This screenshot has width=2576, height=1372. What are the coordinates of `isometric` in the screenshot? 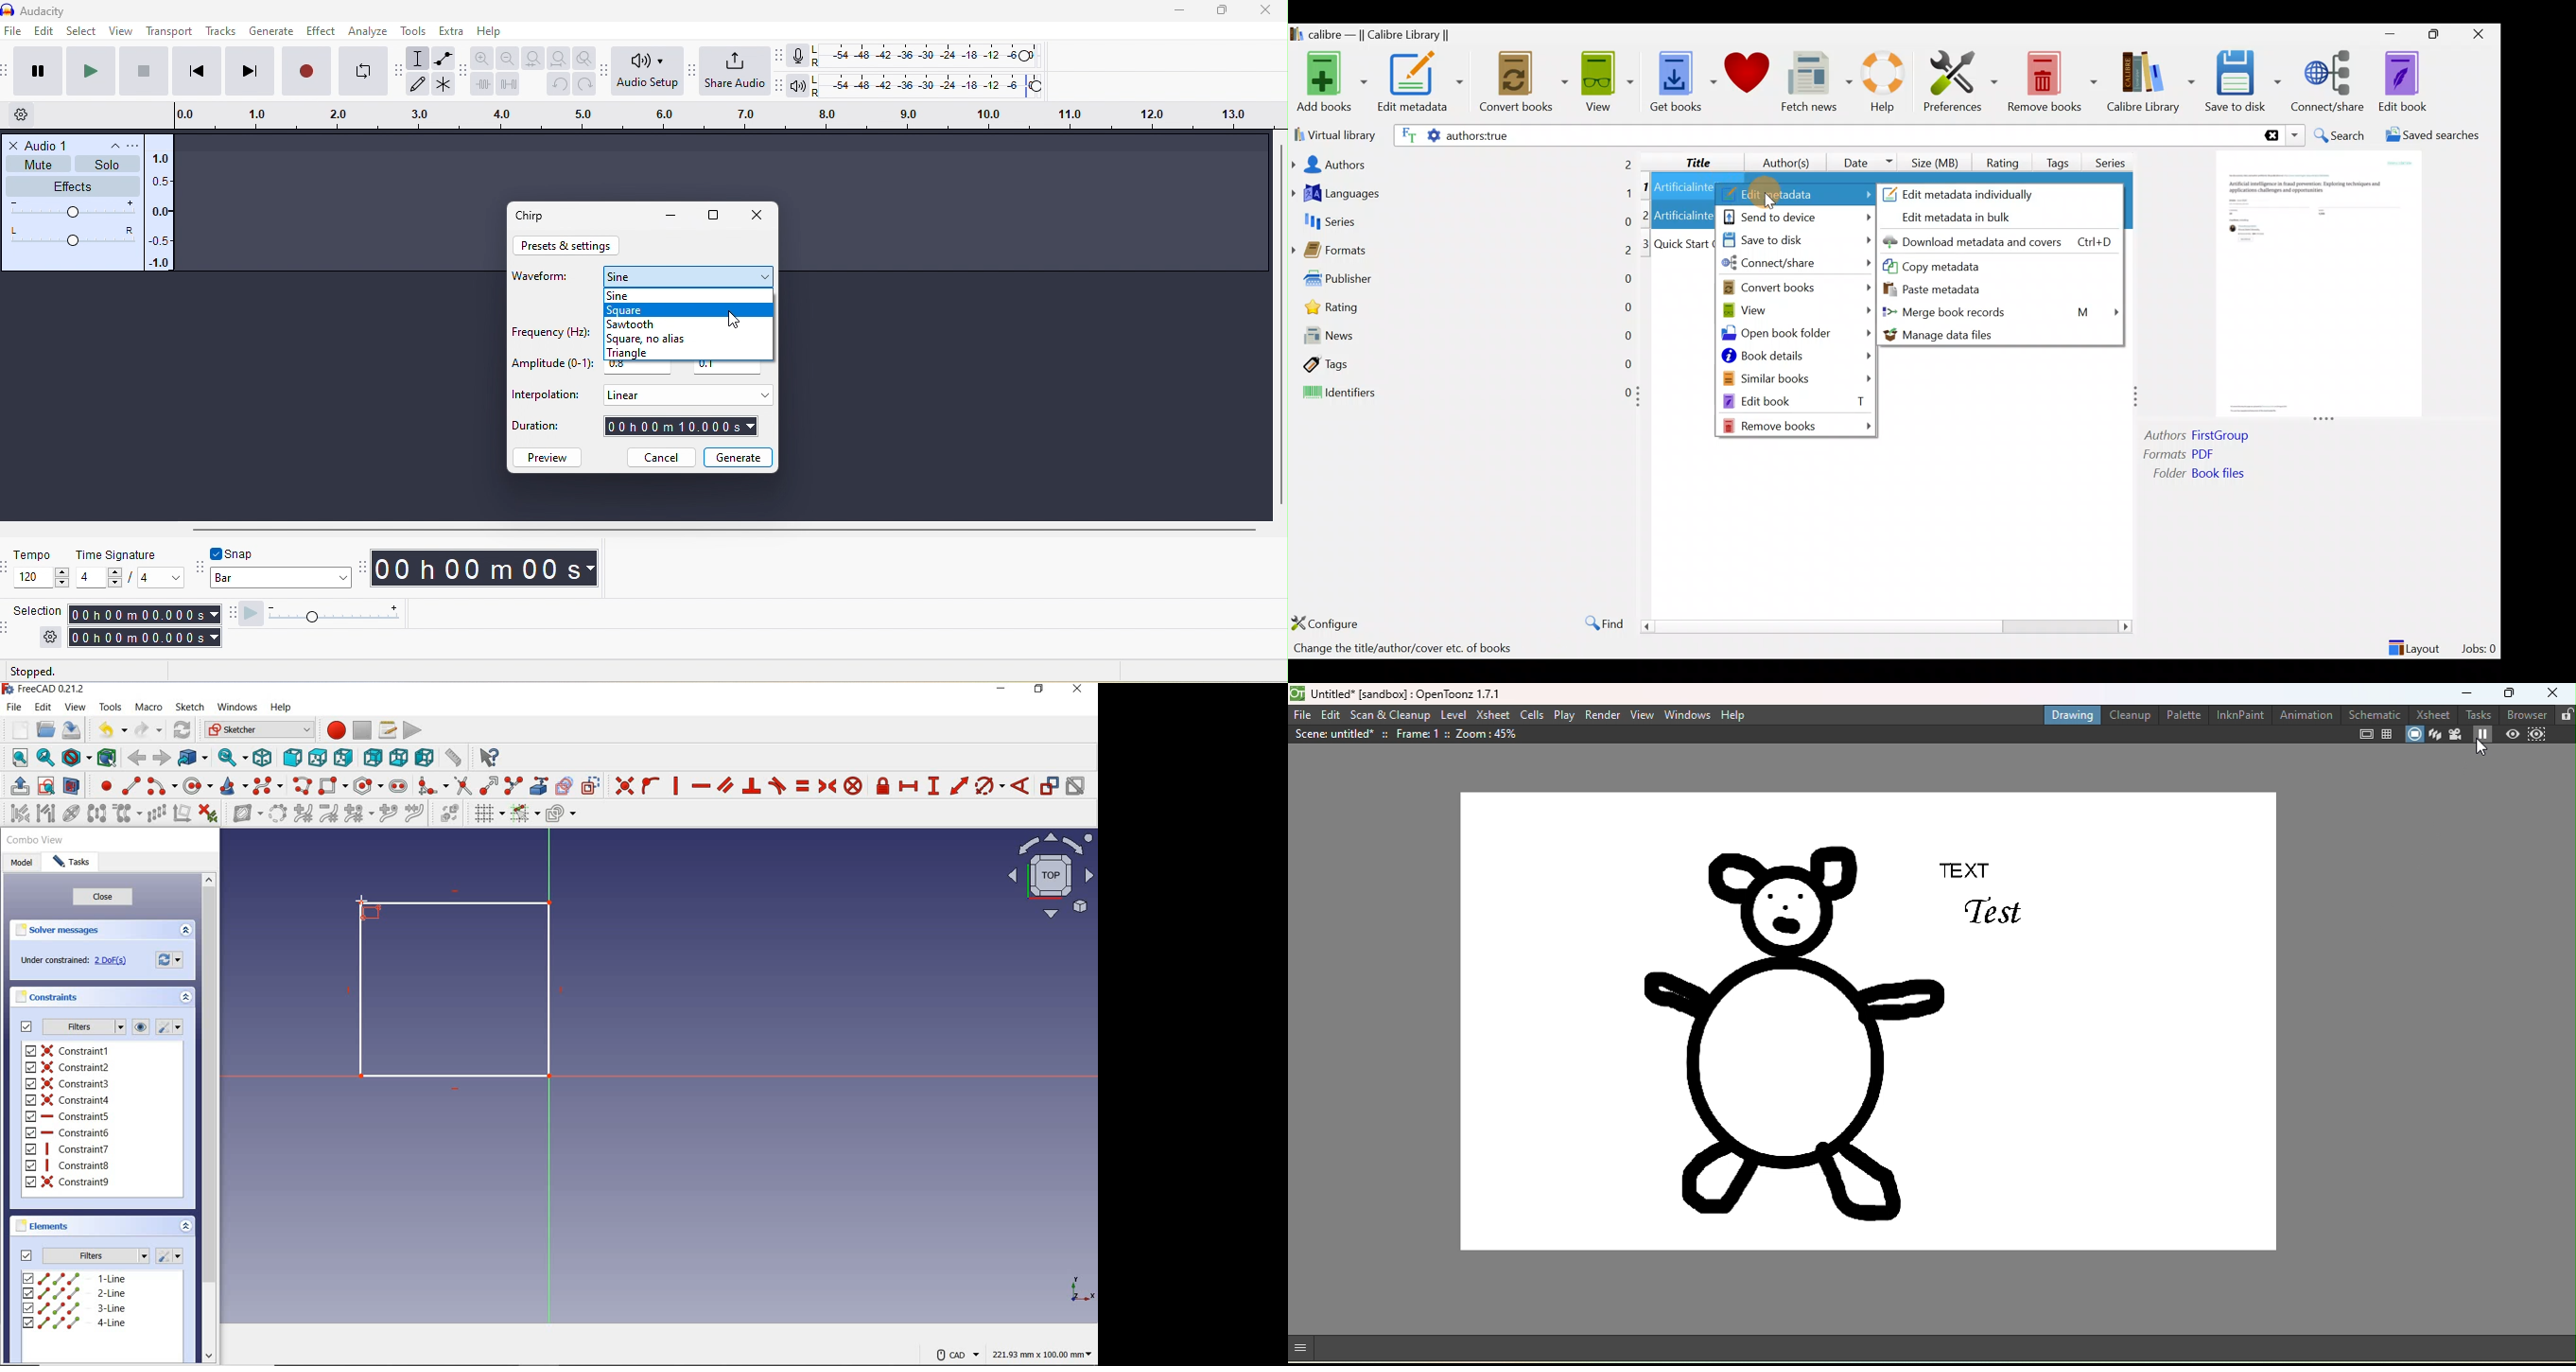 It's located at (265, 758).